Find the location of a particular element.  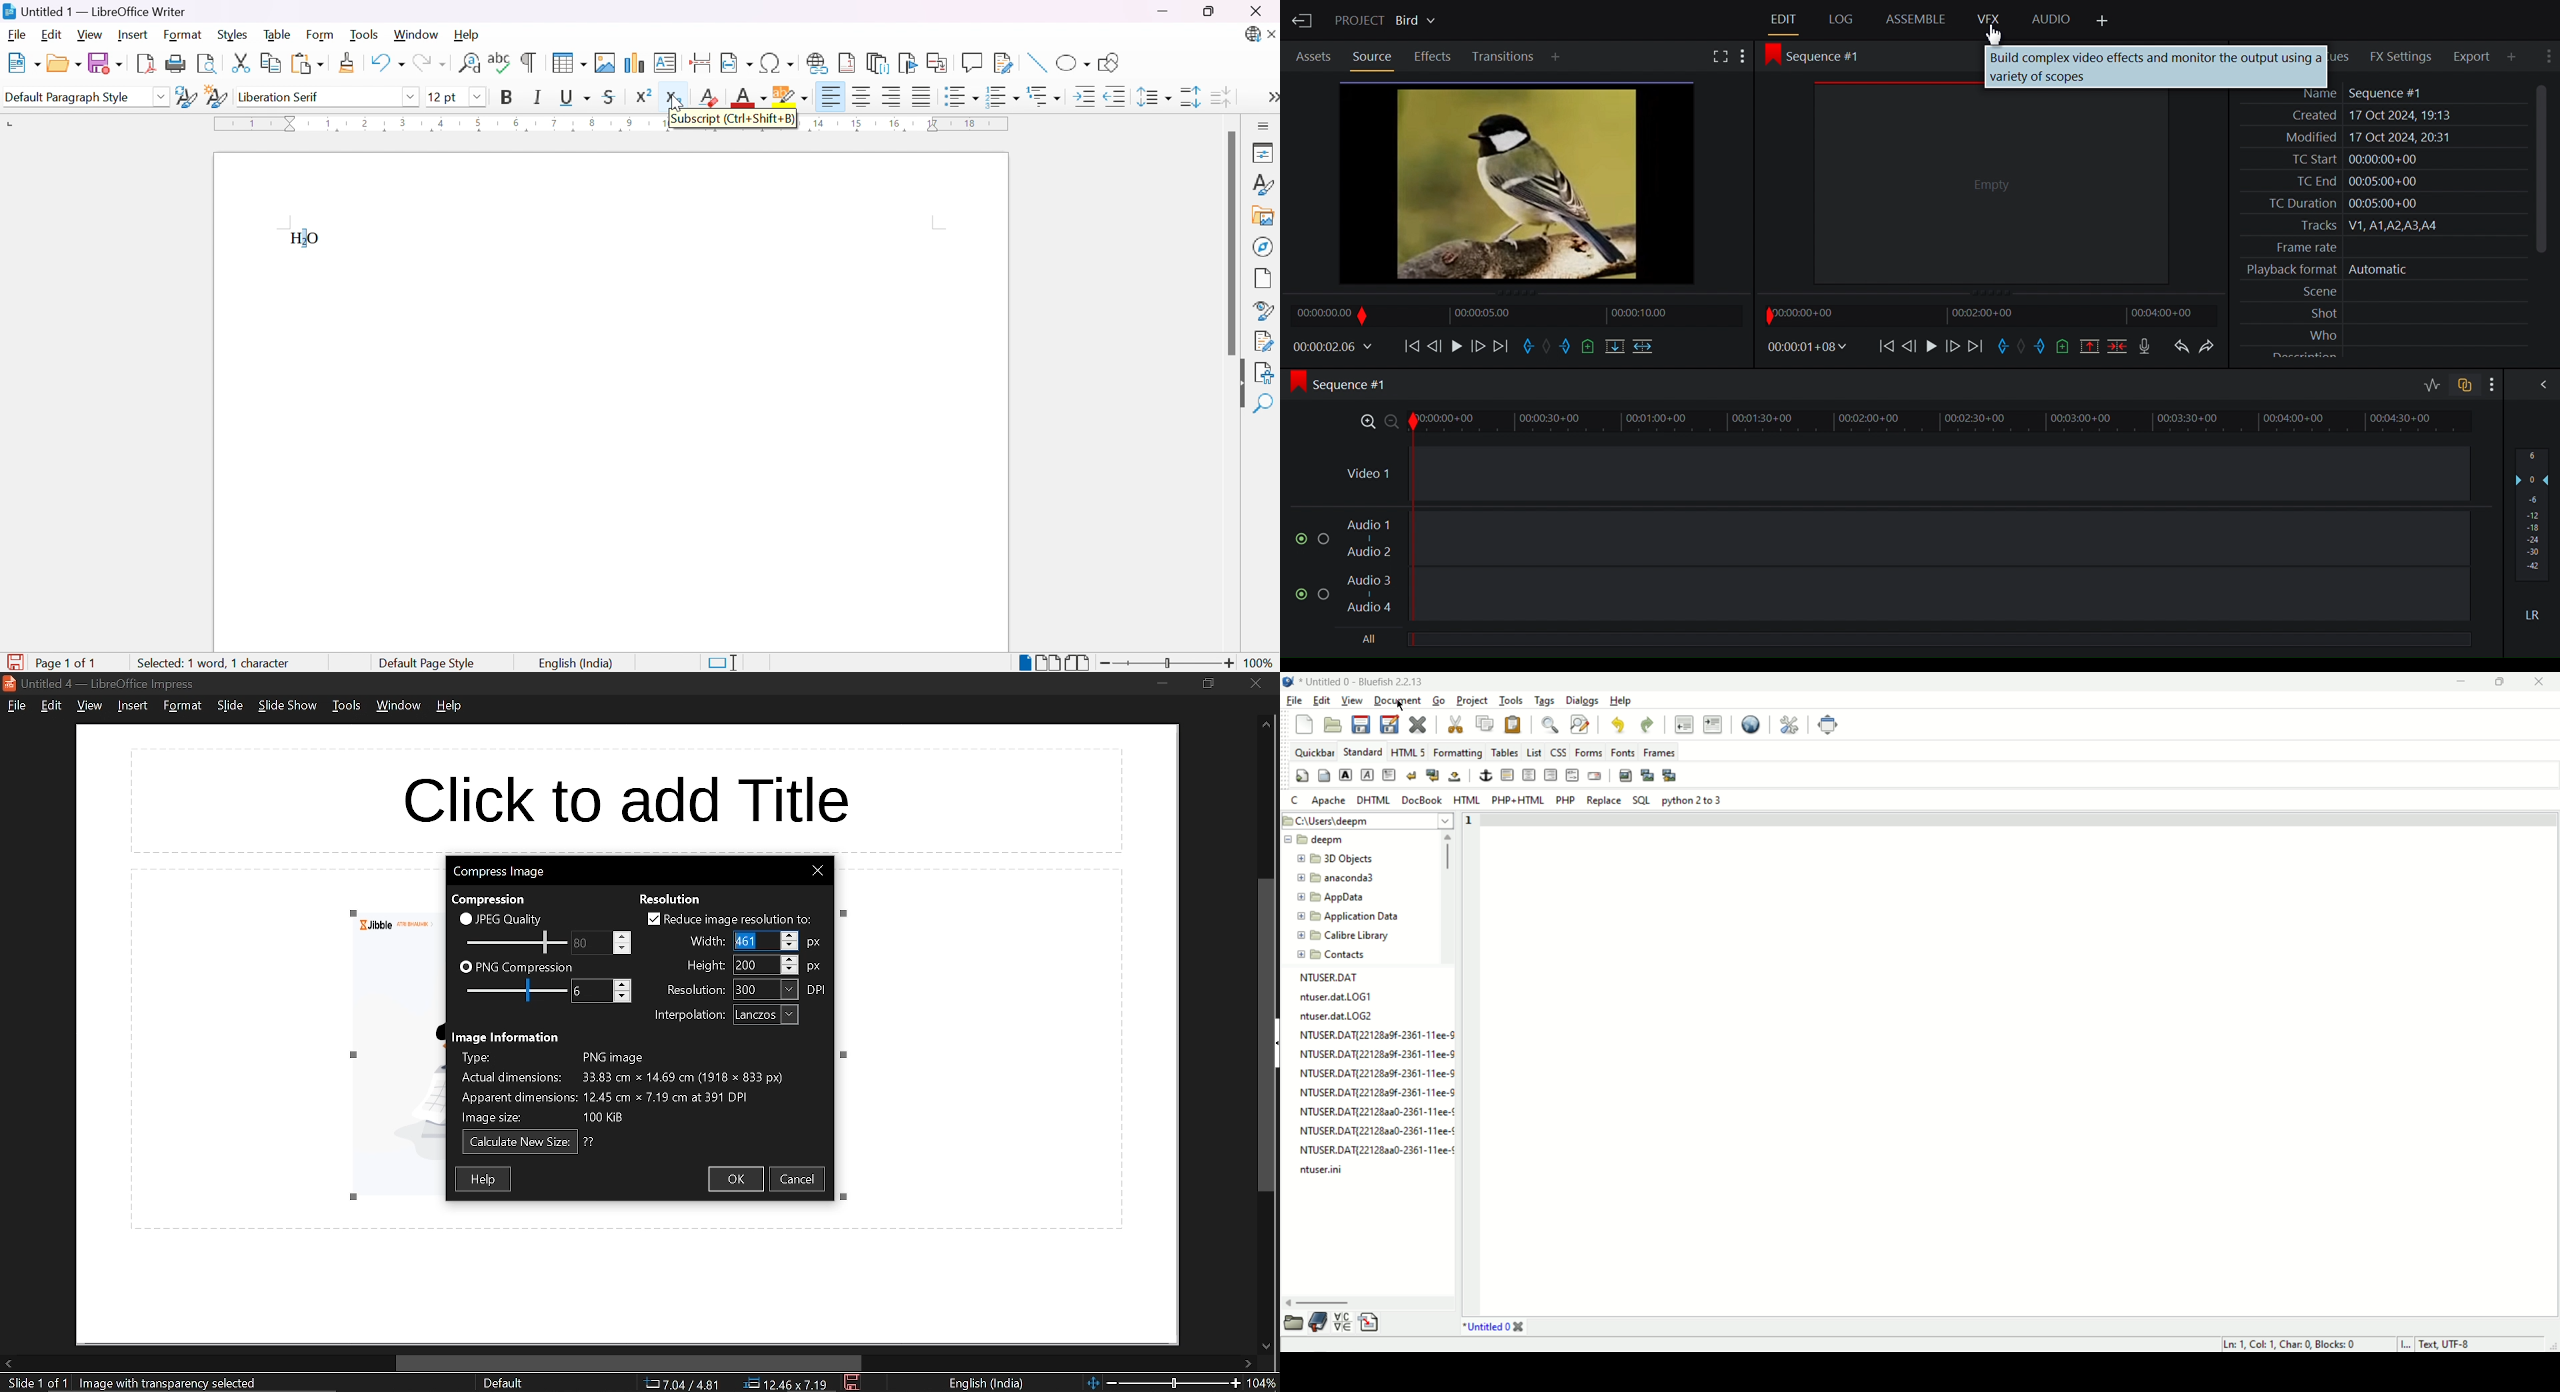

fullscreen is located at coordinates (1828, 725).